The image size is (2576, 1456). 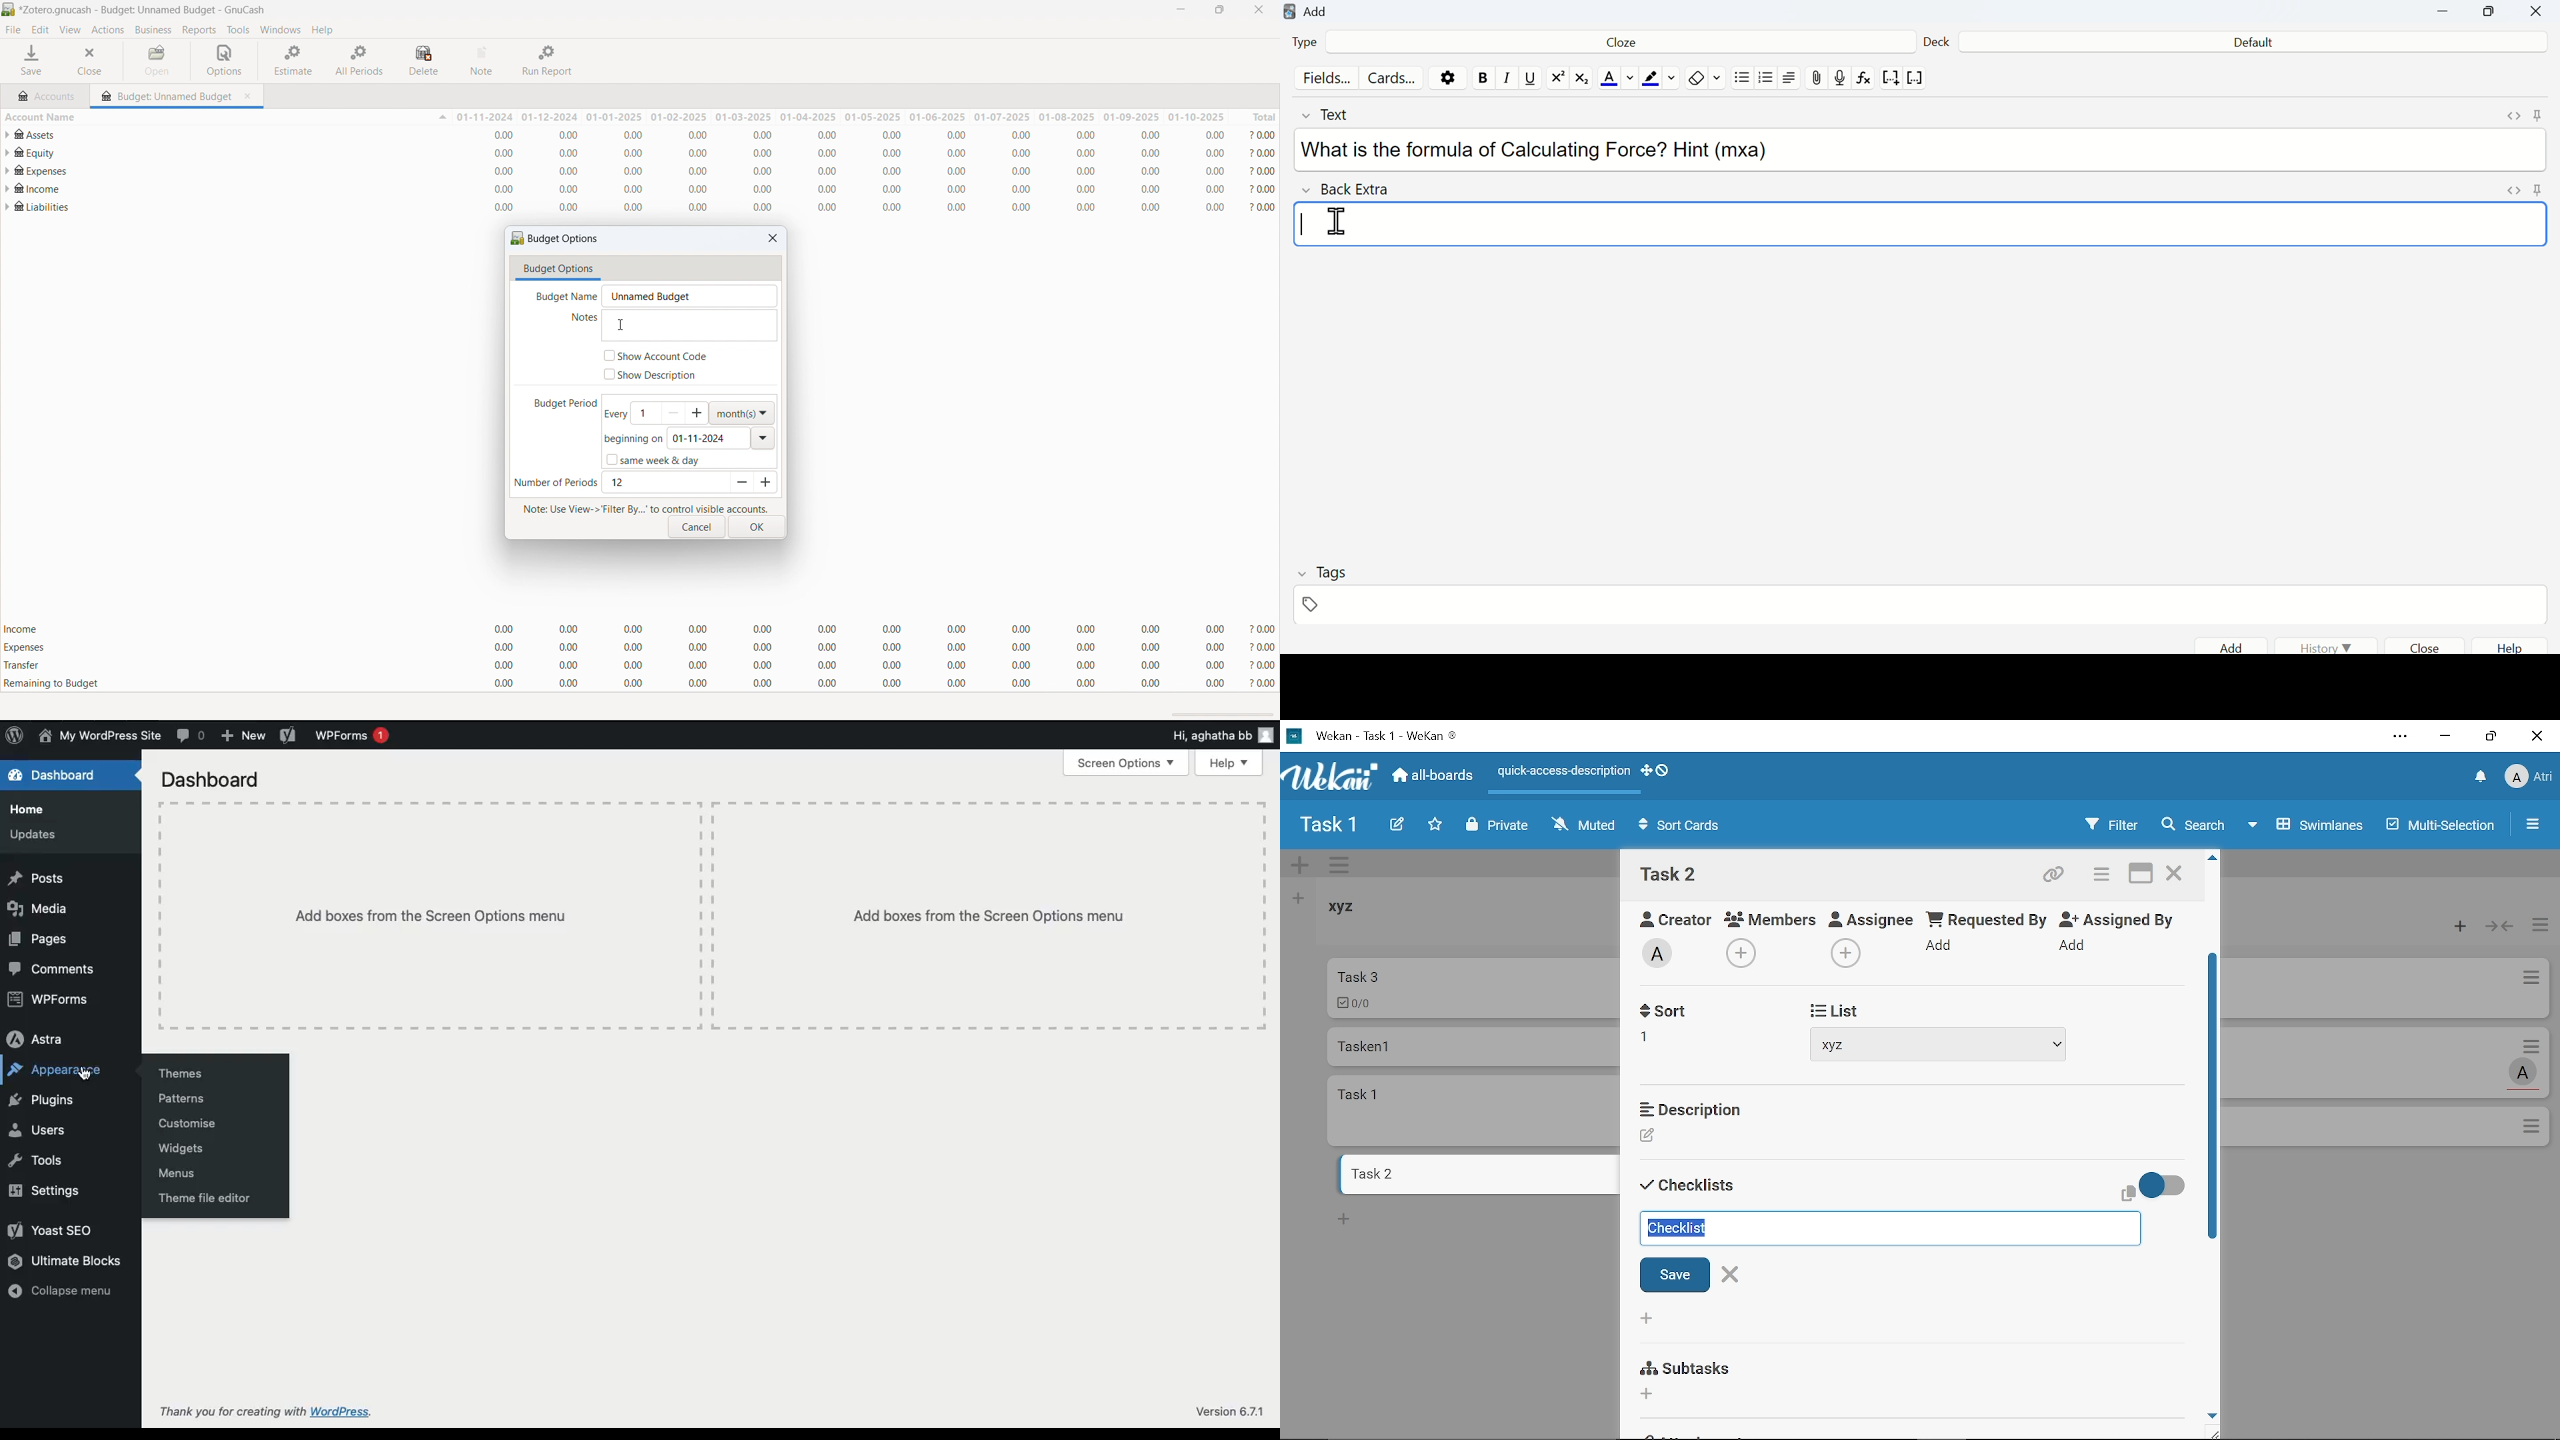 What do you see at coordinates (651, 375) in the screenshot?
I see `show description` at bounding box center [651, 375].